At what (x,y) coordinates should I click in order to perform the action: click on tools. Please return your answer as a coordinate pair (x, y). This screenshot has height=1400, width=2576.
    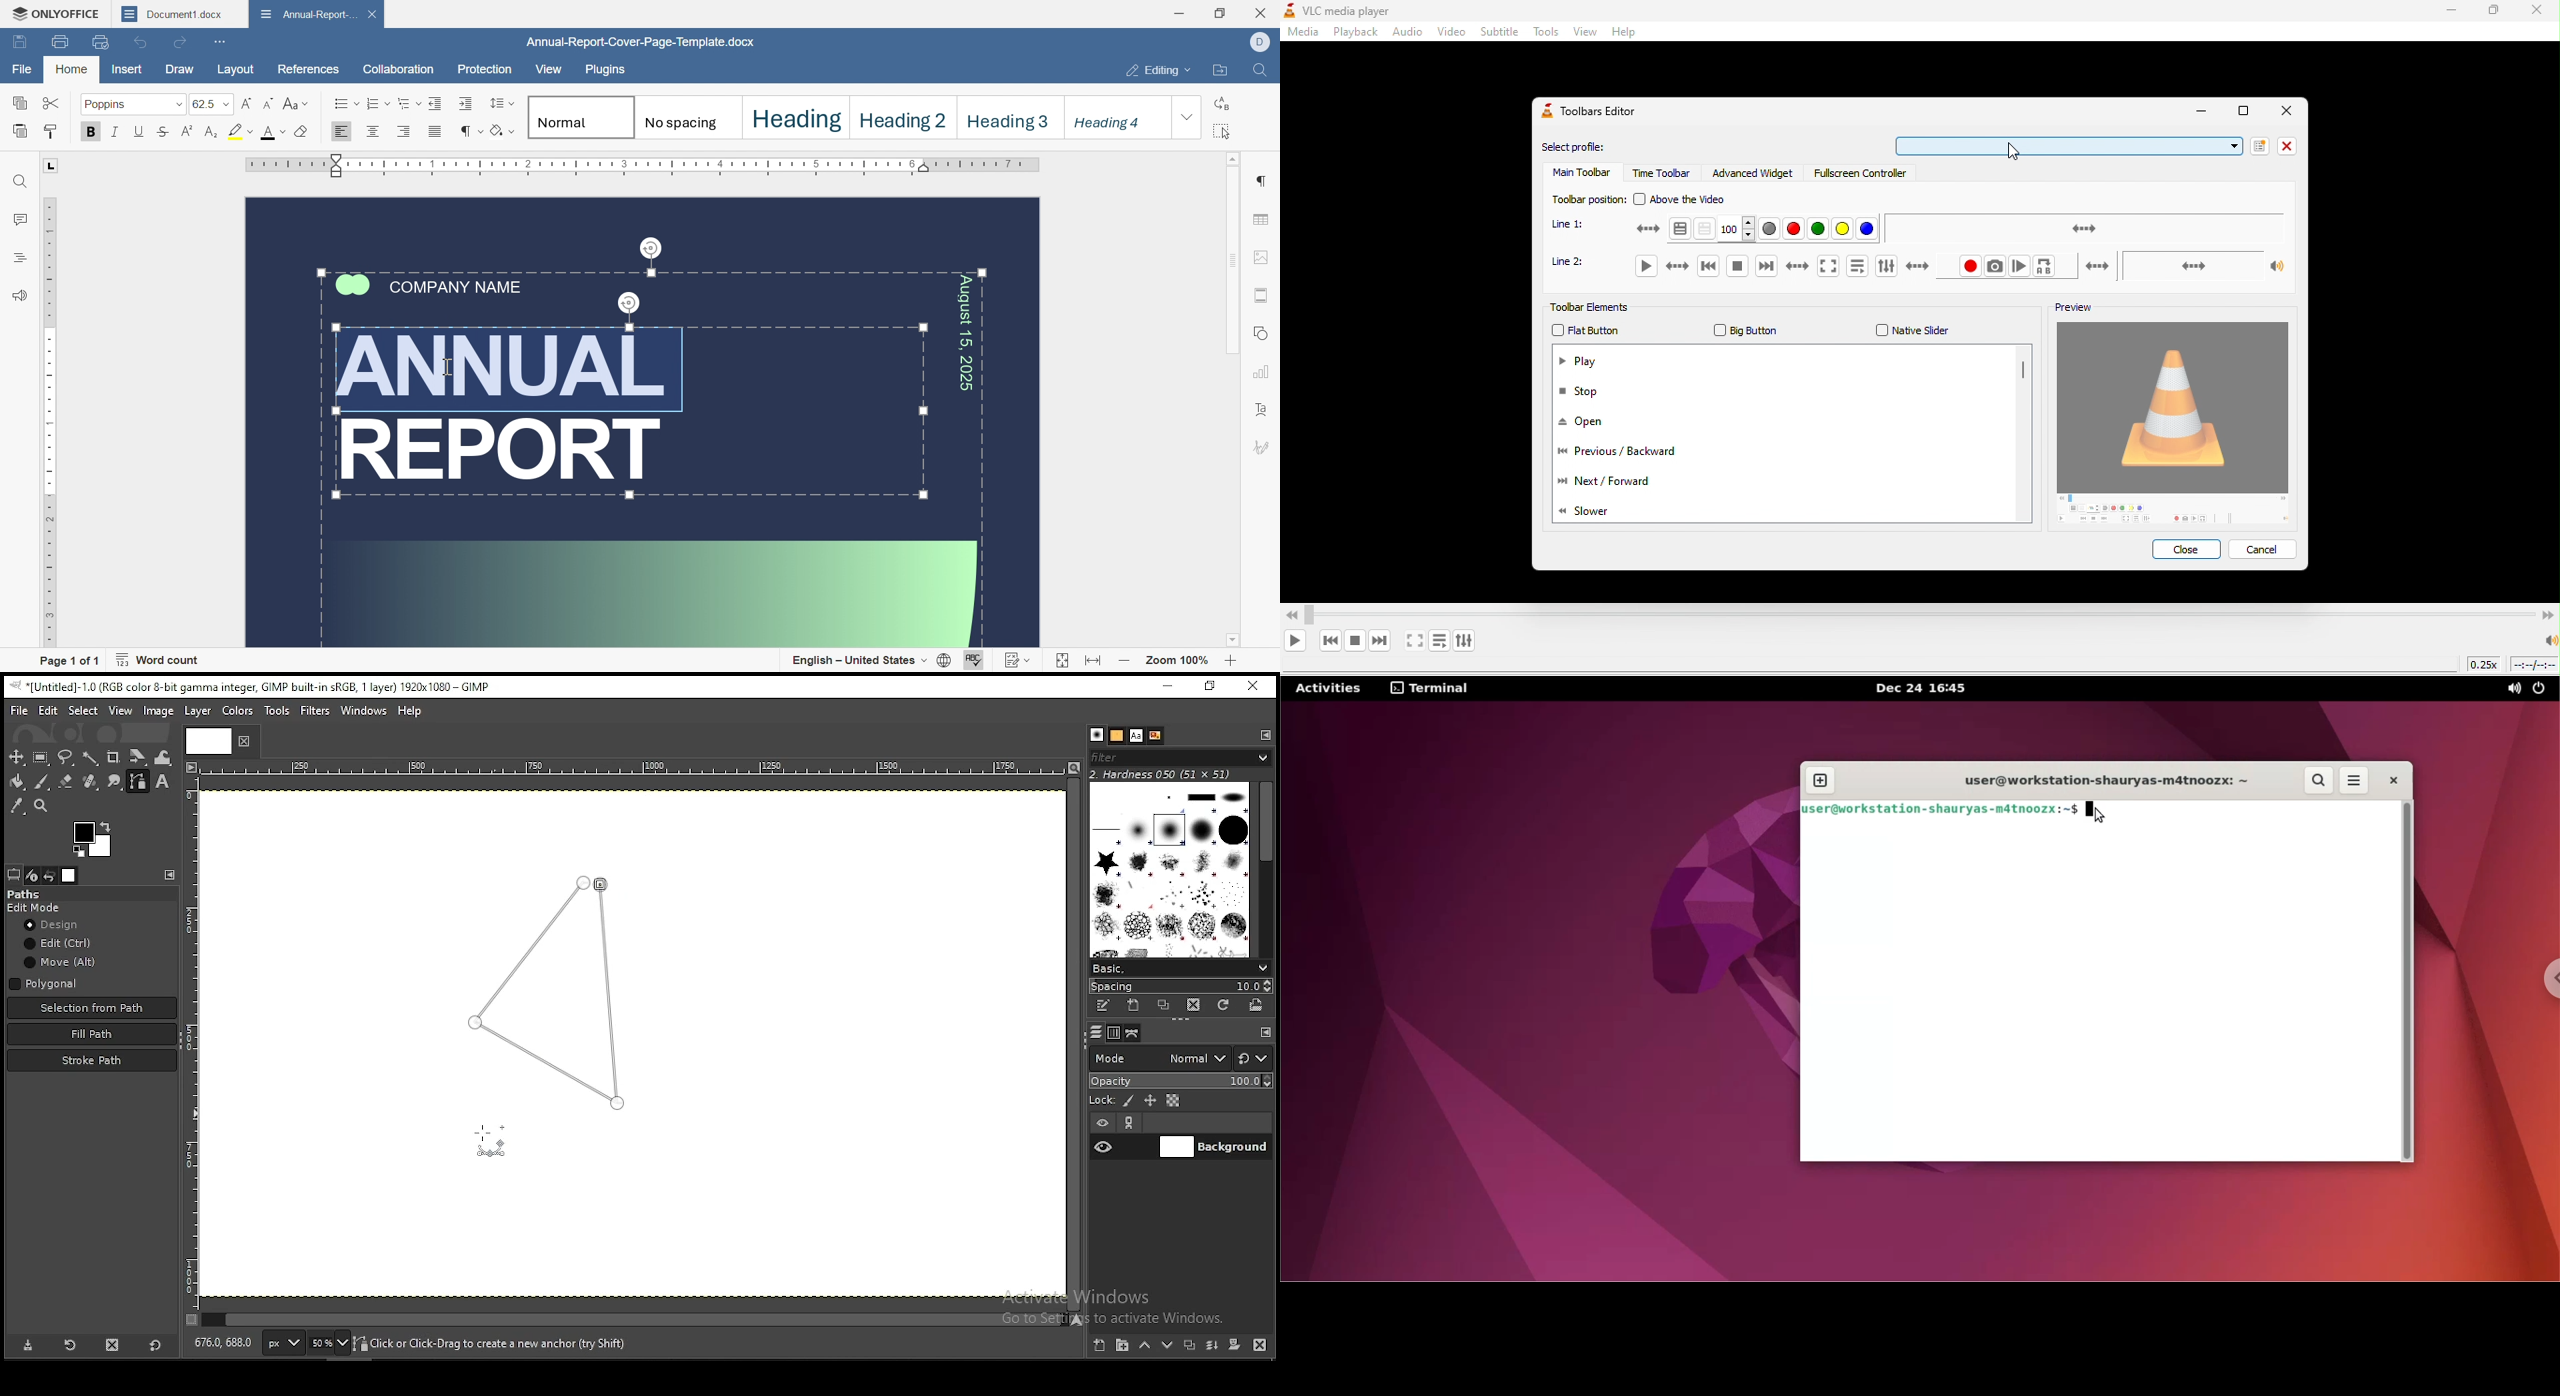
    Looking at the image, I should click on (1545, 34).